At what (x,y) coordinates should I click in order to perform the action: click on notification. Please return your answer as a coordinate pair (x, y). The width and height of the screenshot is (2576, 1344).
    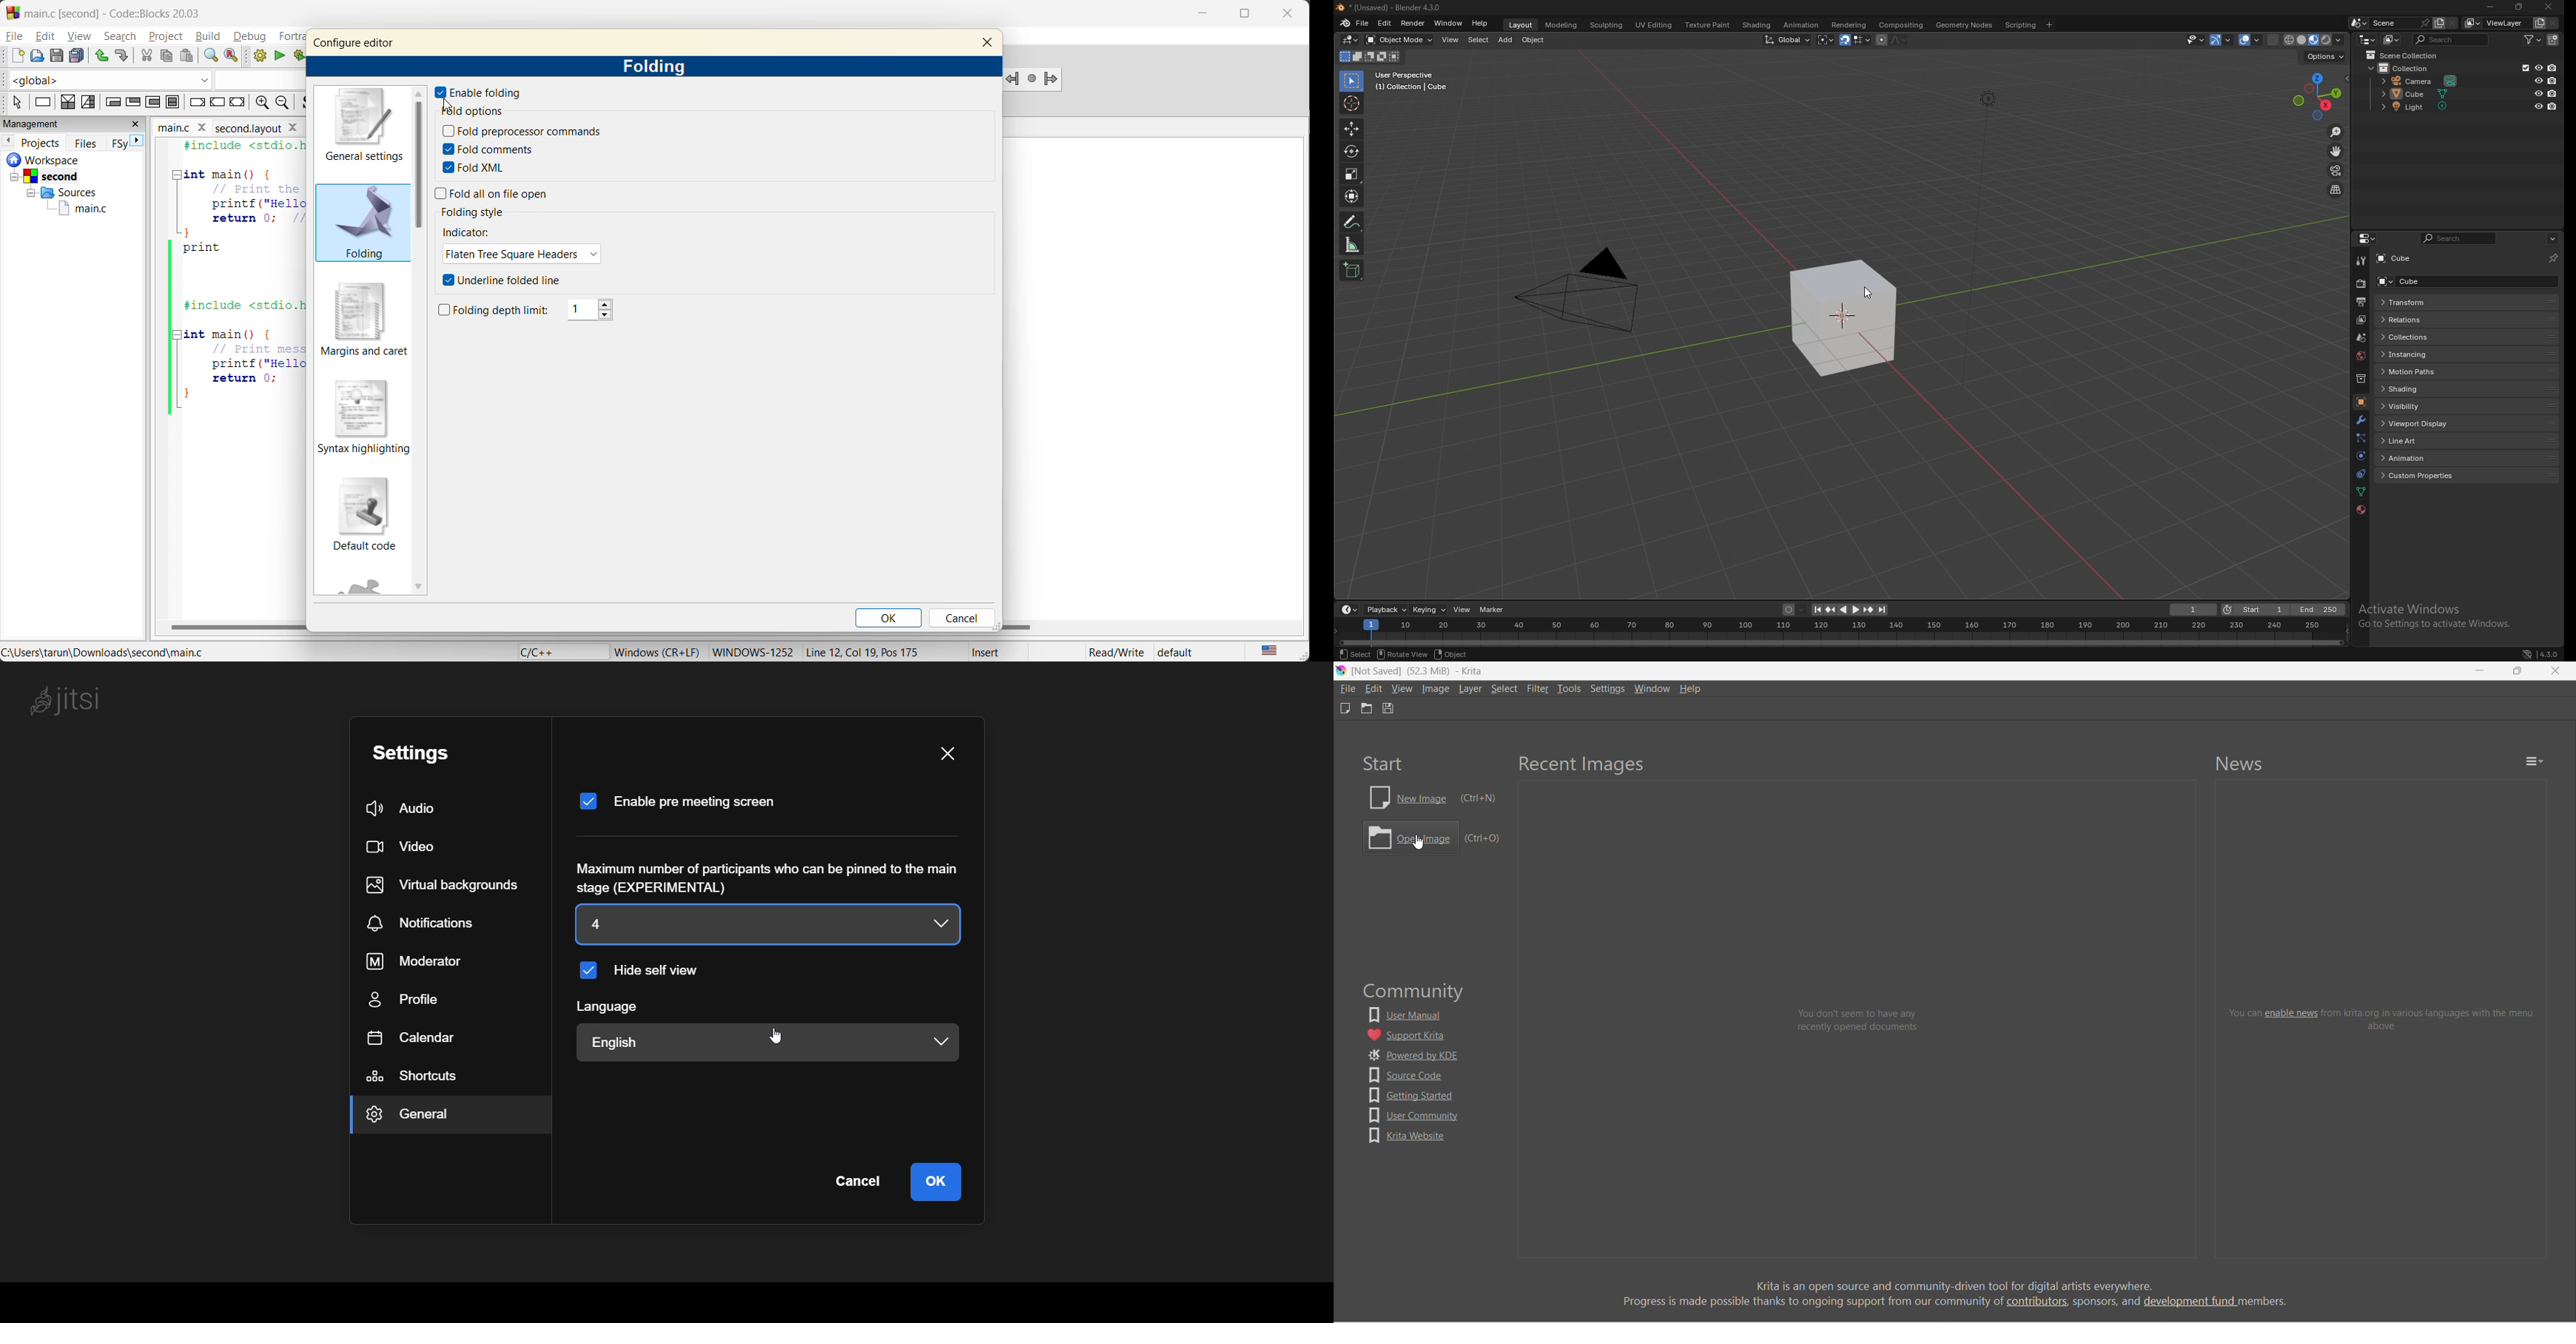
    Looking at the image, I should click on (426, 923).